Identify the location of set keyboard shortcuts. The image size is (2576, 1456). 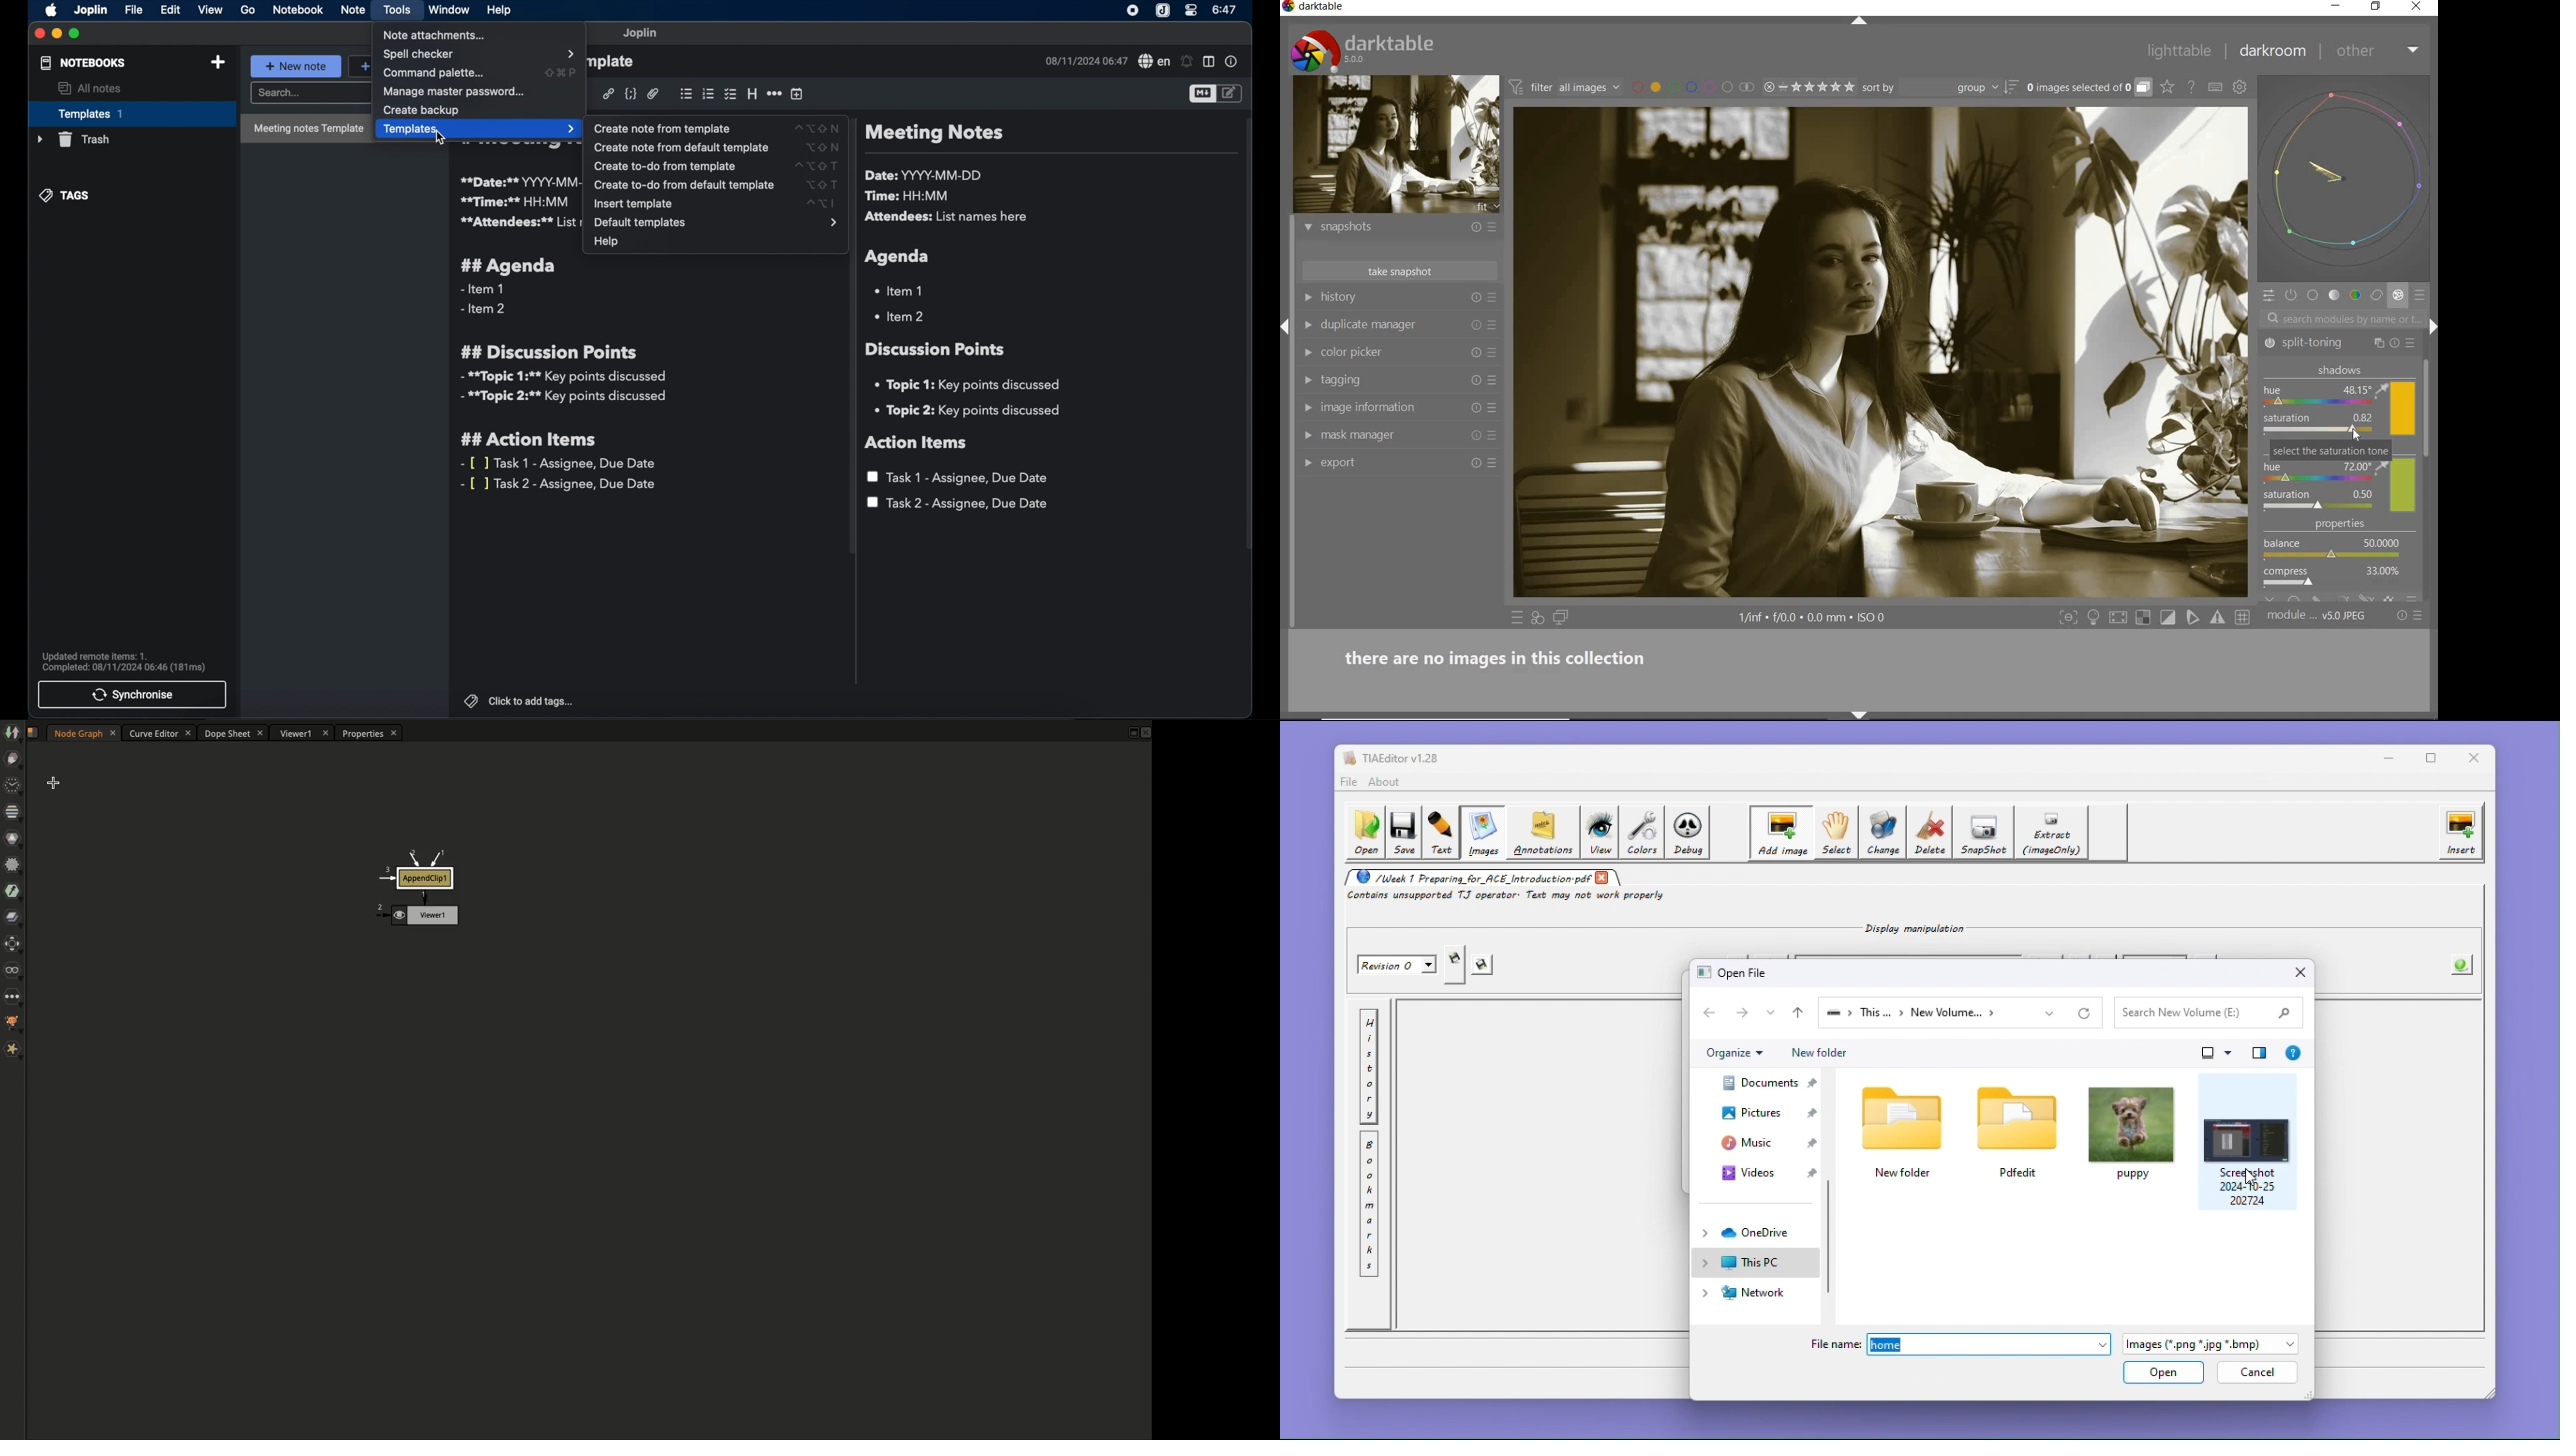
(2216, 87).